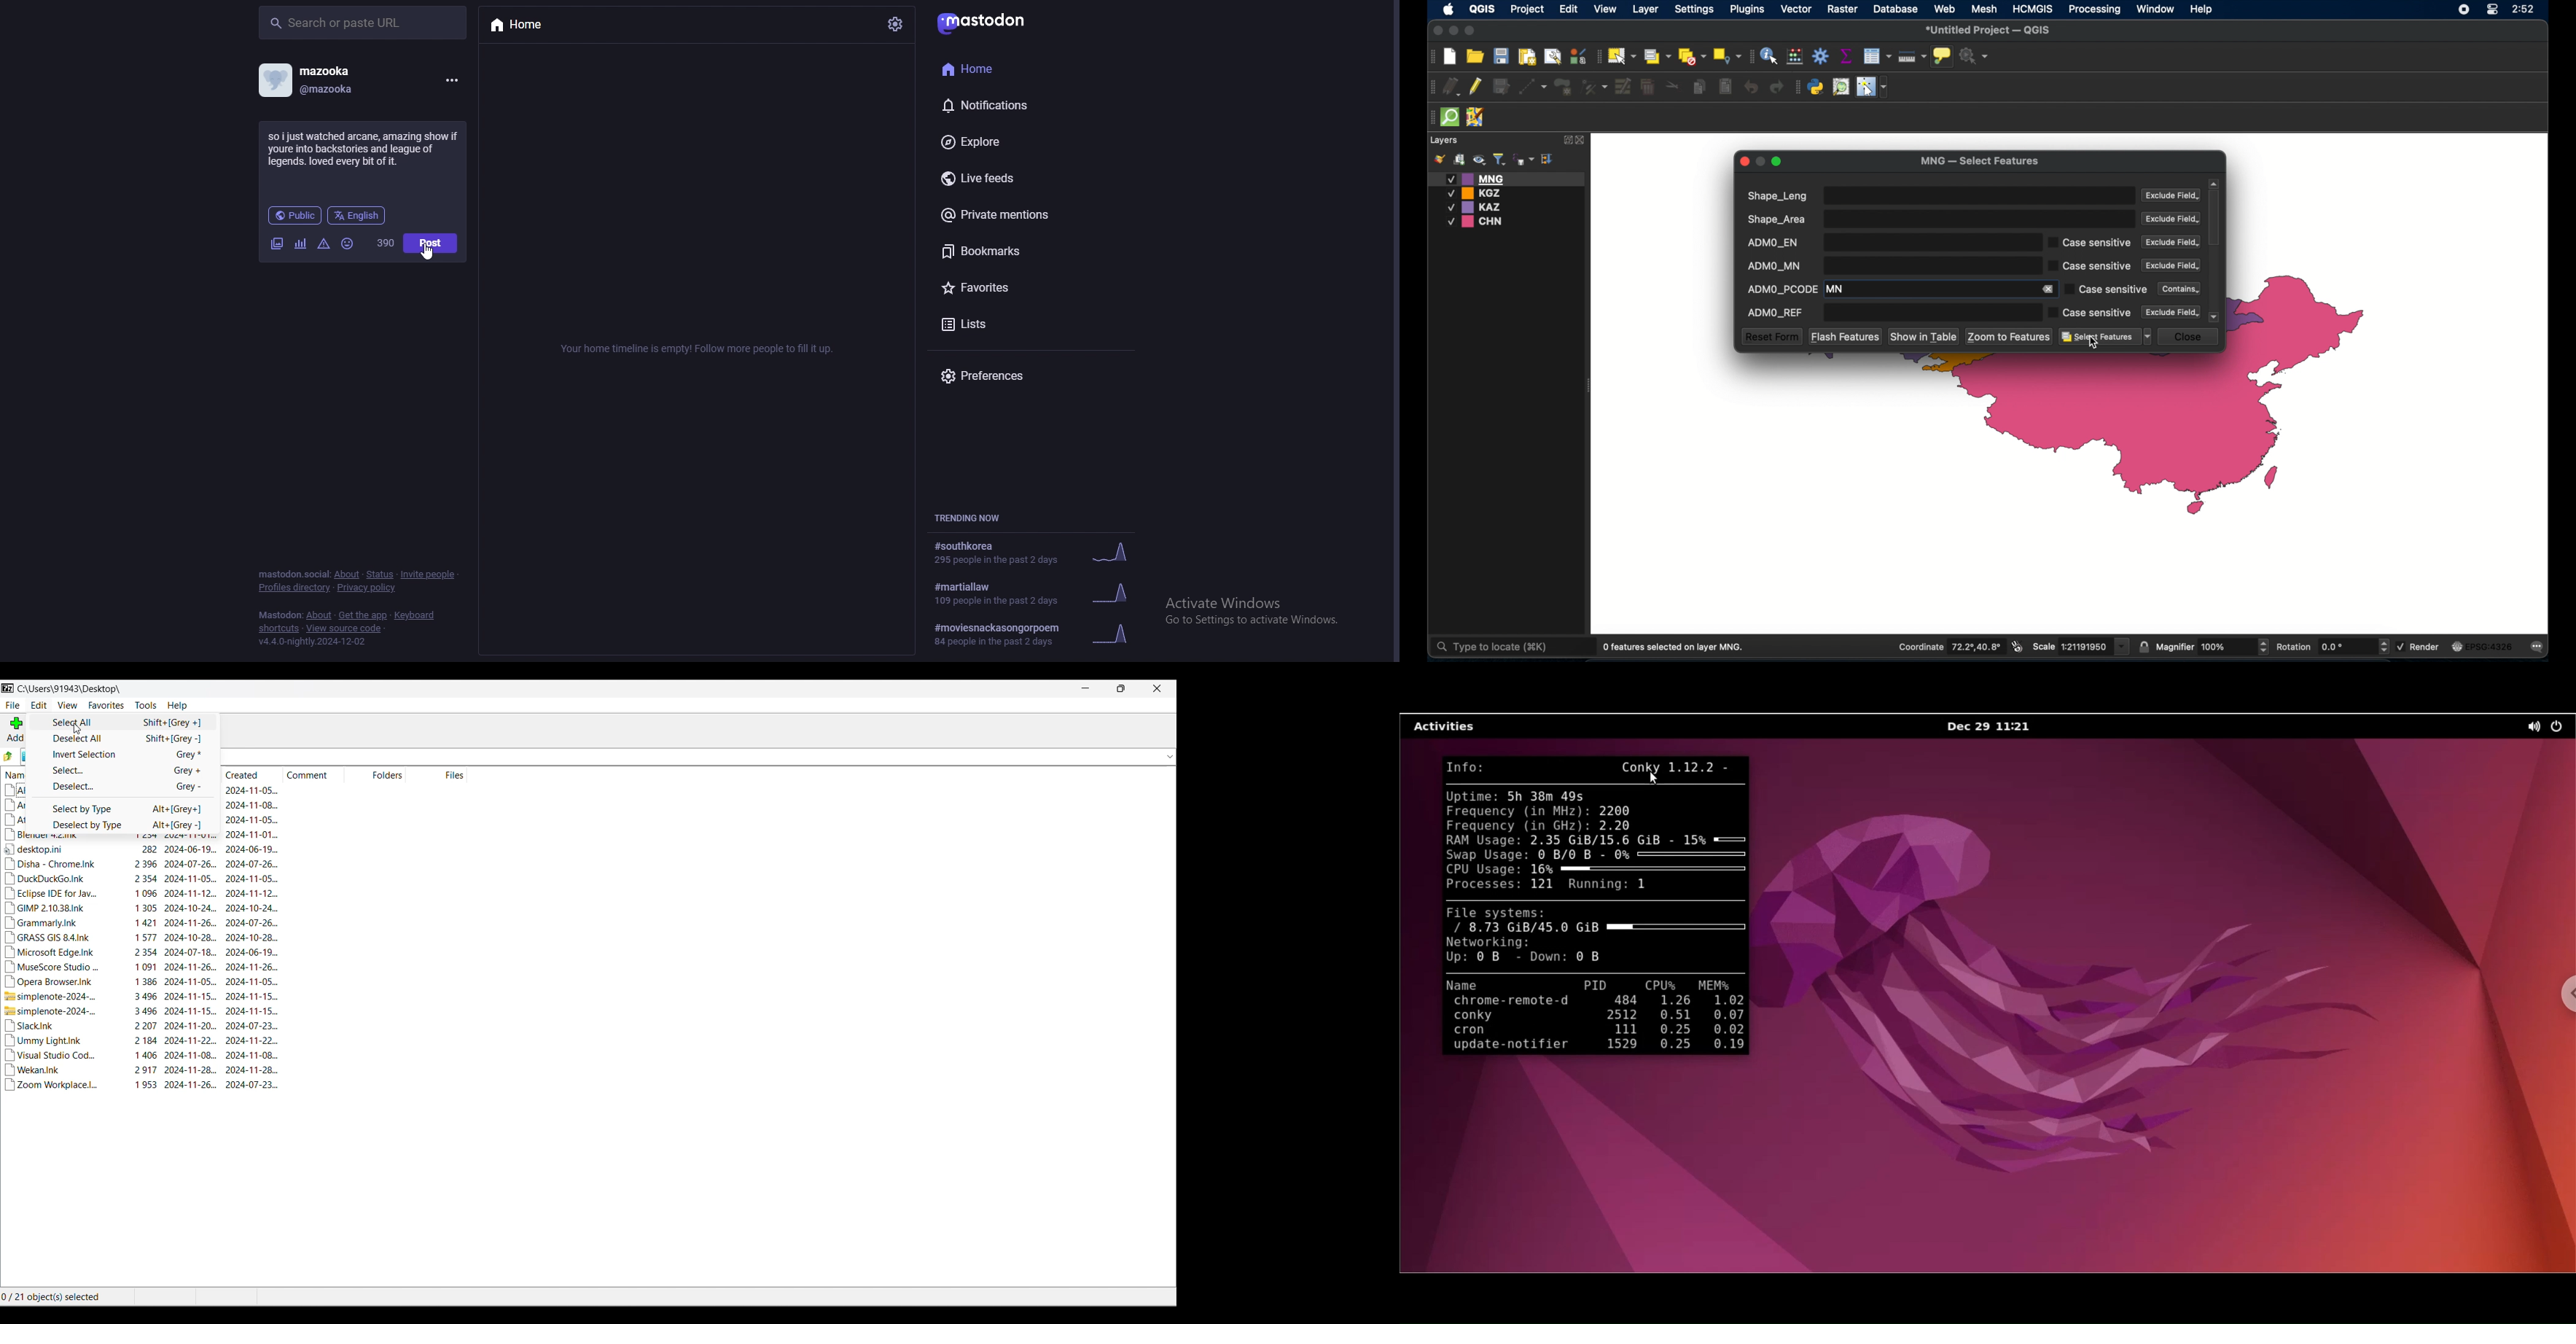 This screenshot has width=2576, height=1344. What do you see at coordinates (1692, 56) in the screenshot?
I see `deselect all features` at bounding box center [1692, 56].